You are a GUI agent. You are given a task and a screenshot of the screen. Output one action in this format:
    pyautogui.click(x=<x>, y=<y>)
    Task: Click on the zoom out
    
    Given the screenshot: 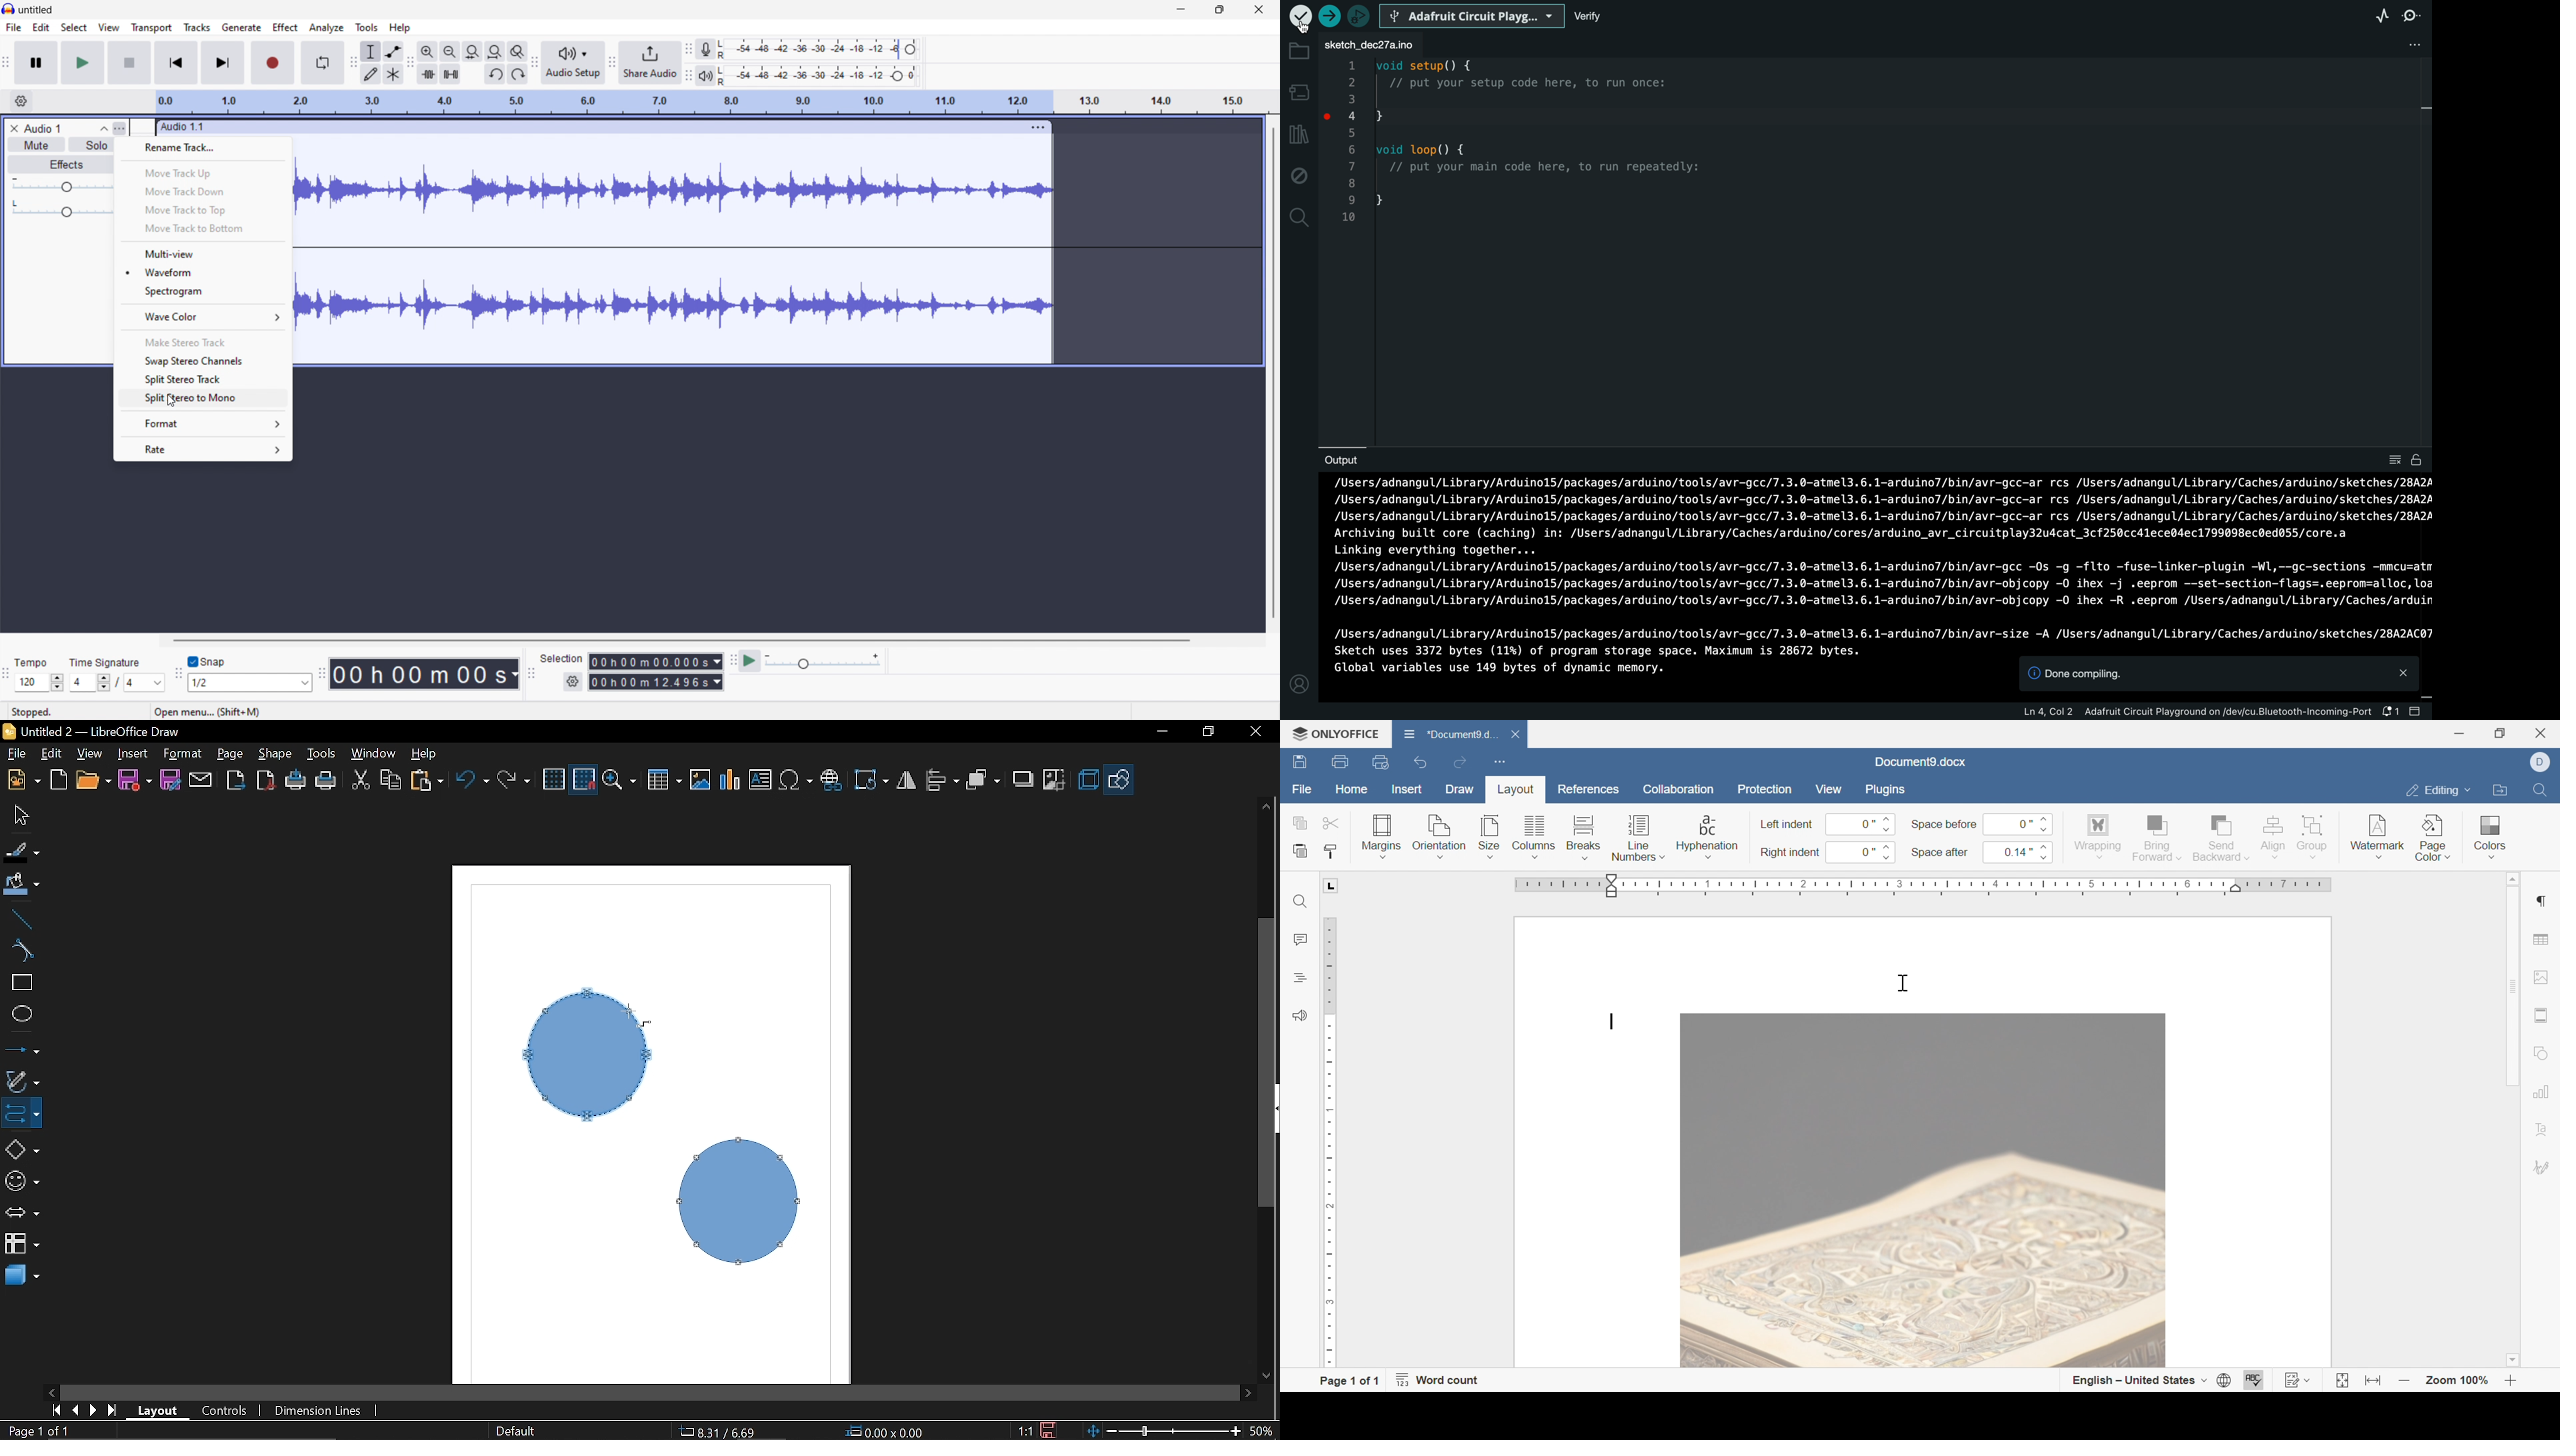 What is the action you would take?
    pyautogui.click(x=2405, y=1381)
    